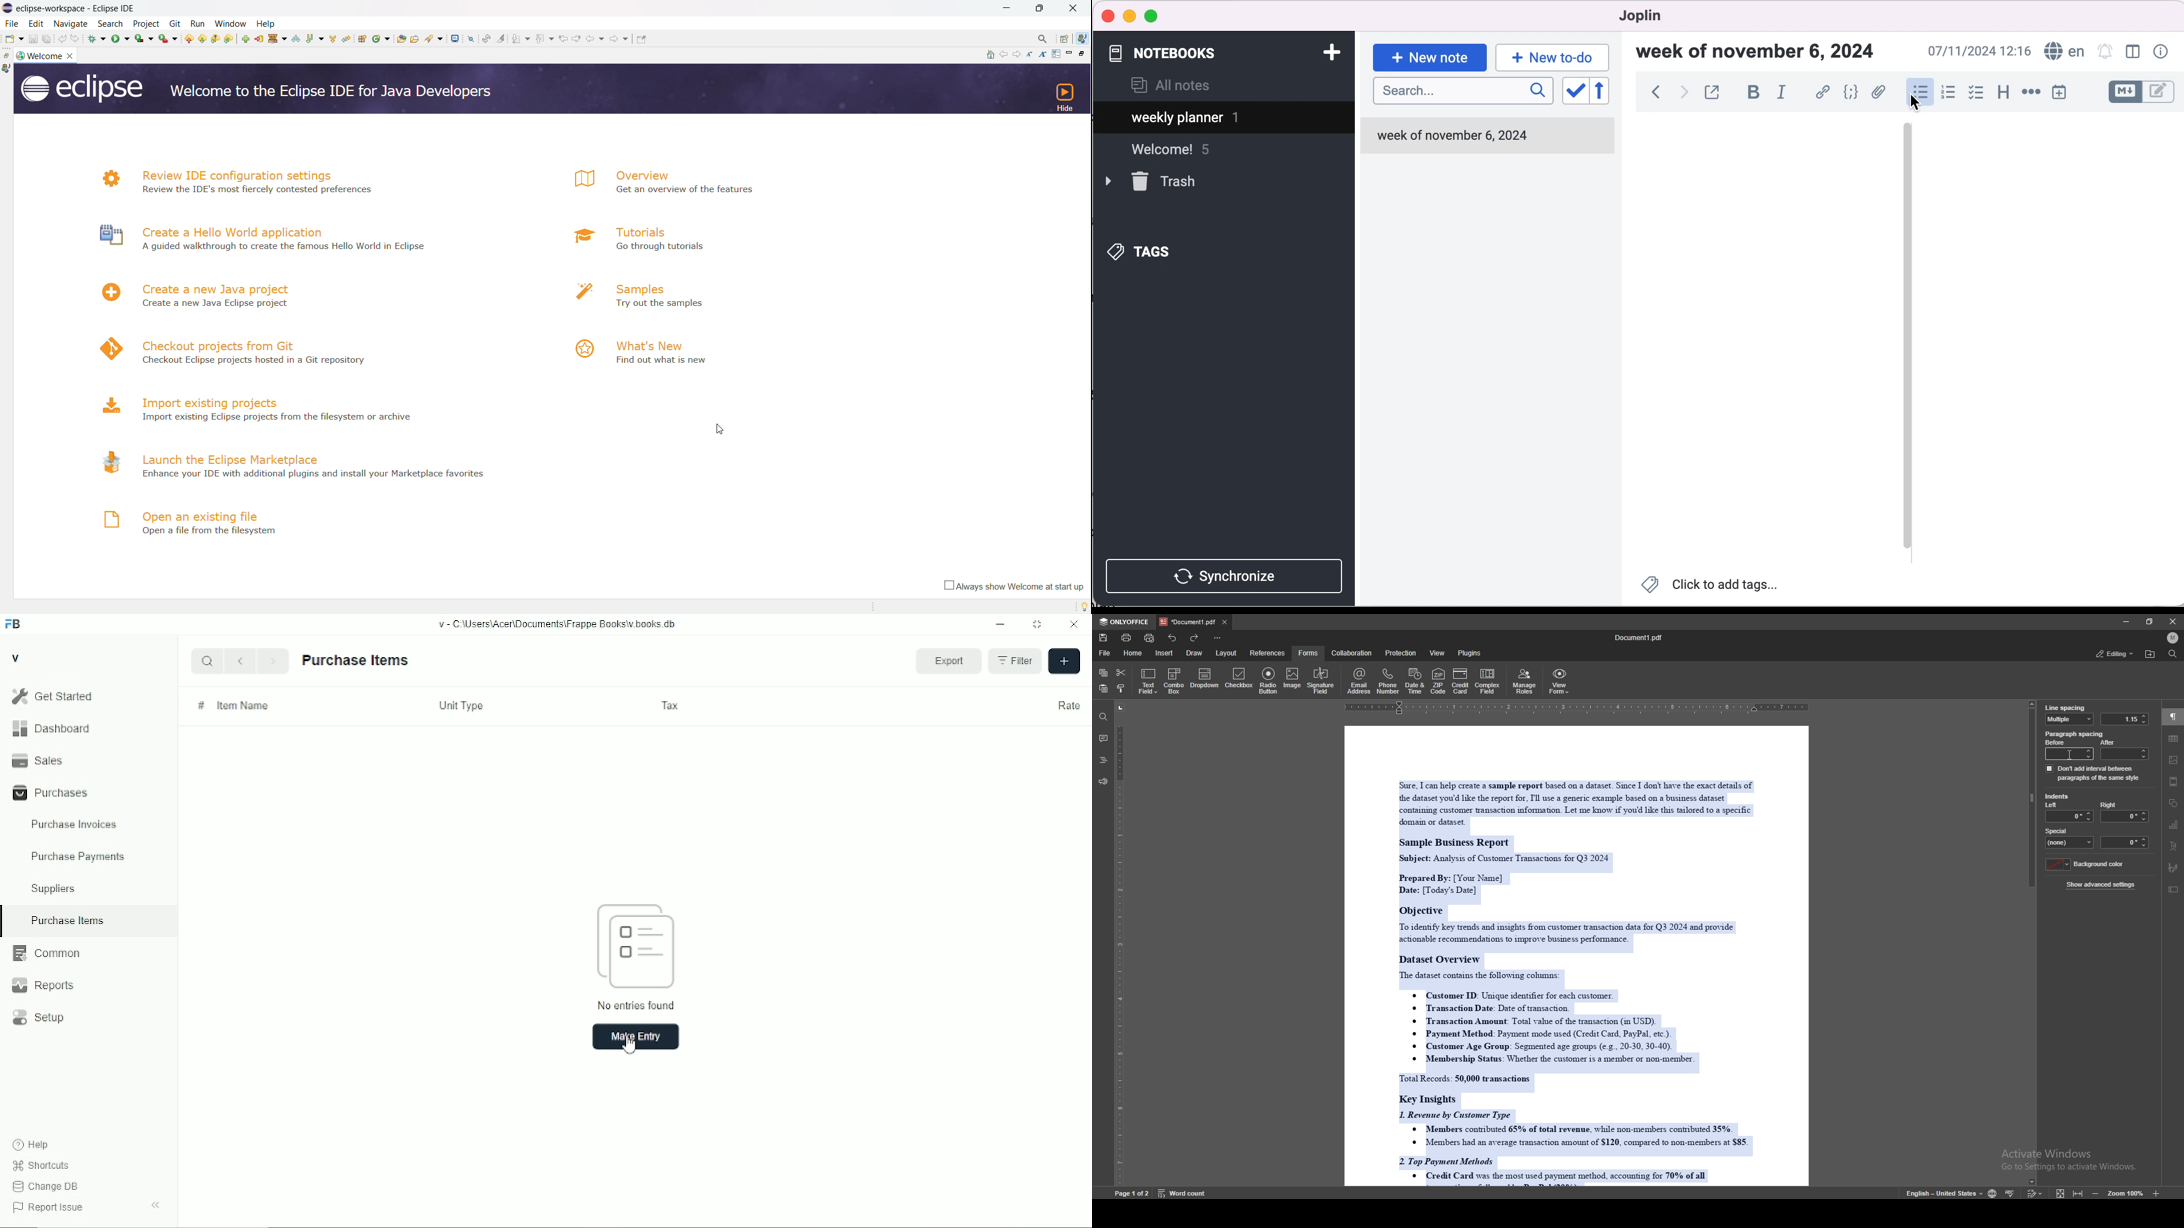 The width and height of the screenshot is (2184, 1232). Describe the element at coordinates (230, 39) in the screenshot. I see `pull changes from upstream into the current branch` at that location.